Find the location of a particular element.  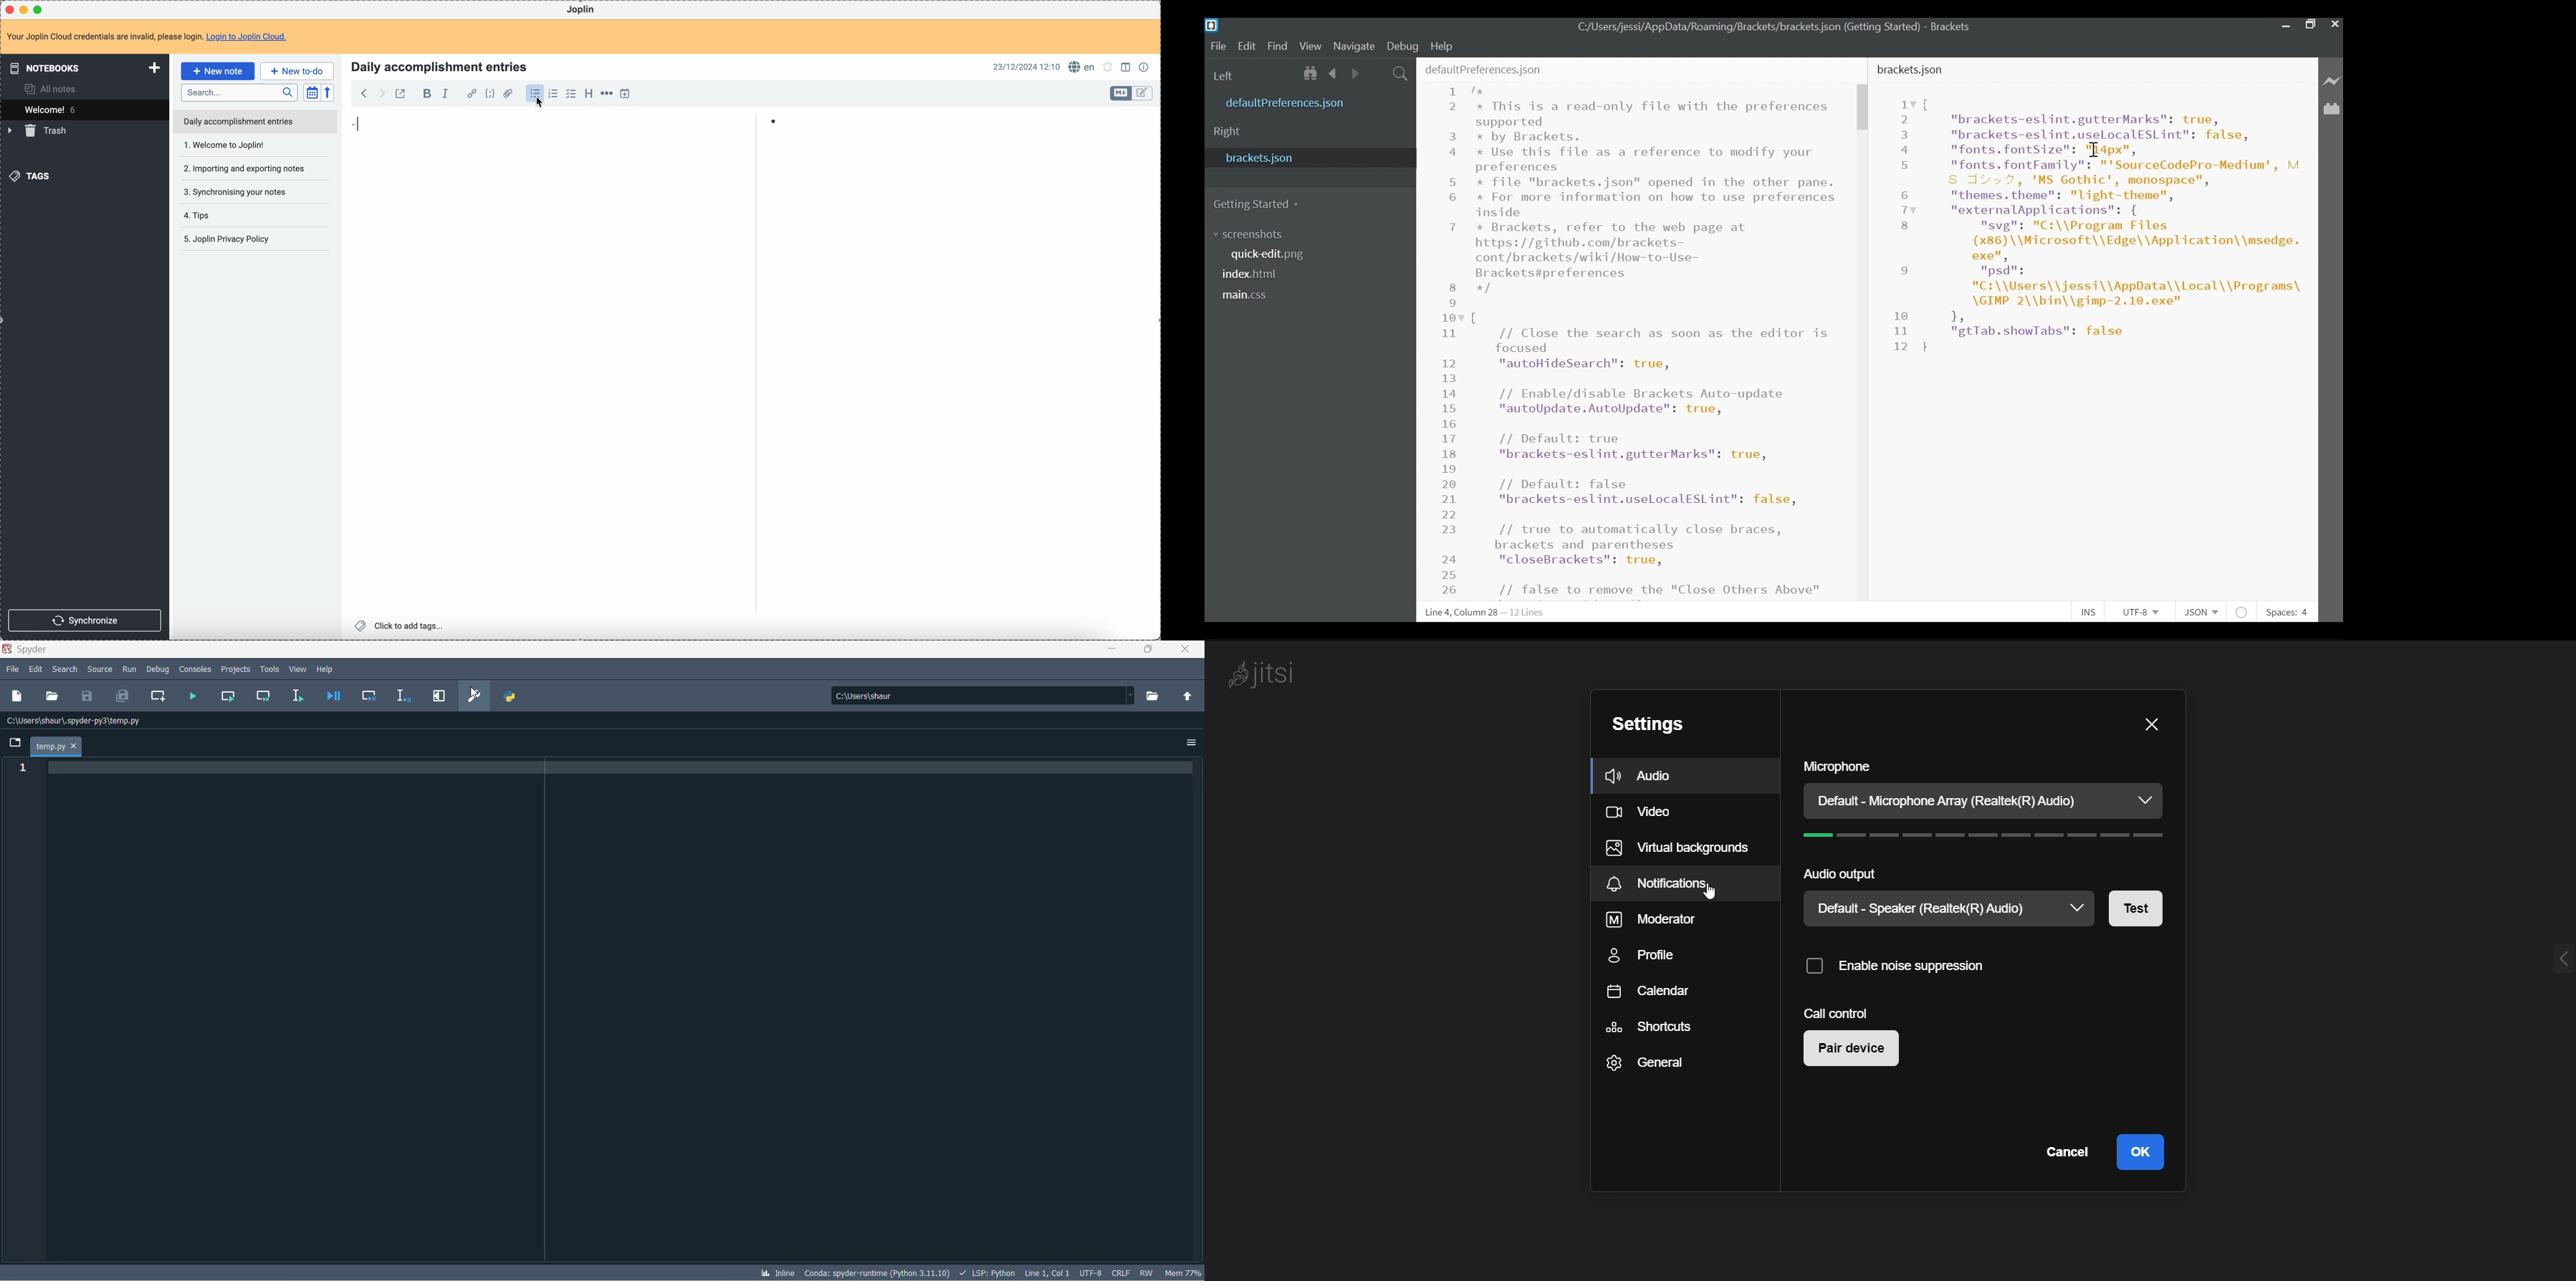

close Joplin is located at coordinates (11, 10).